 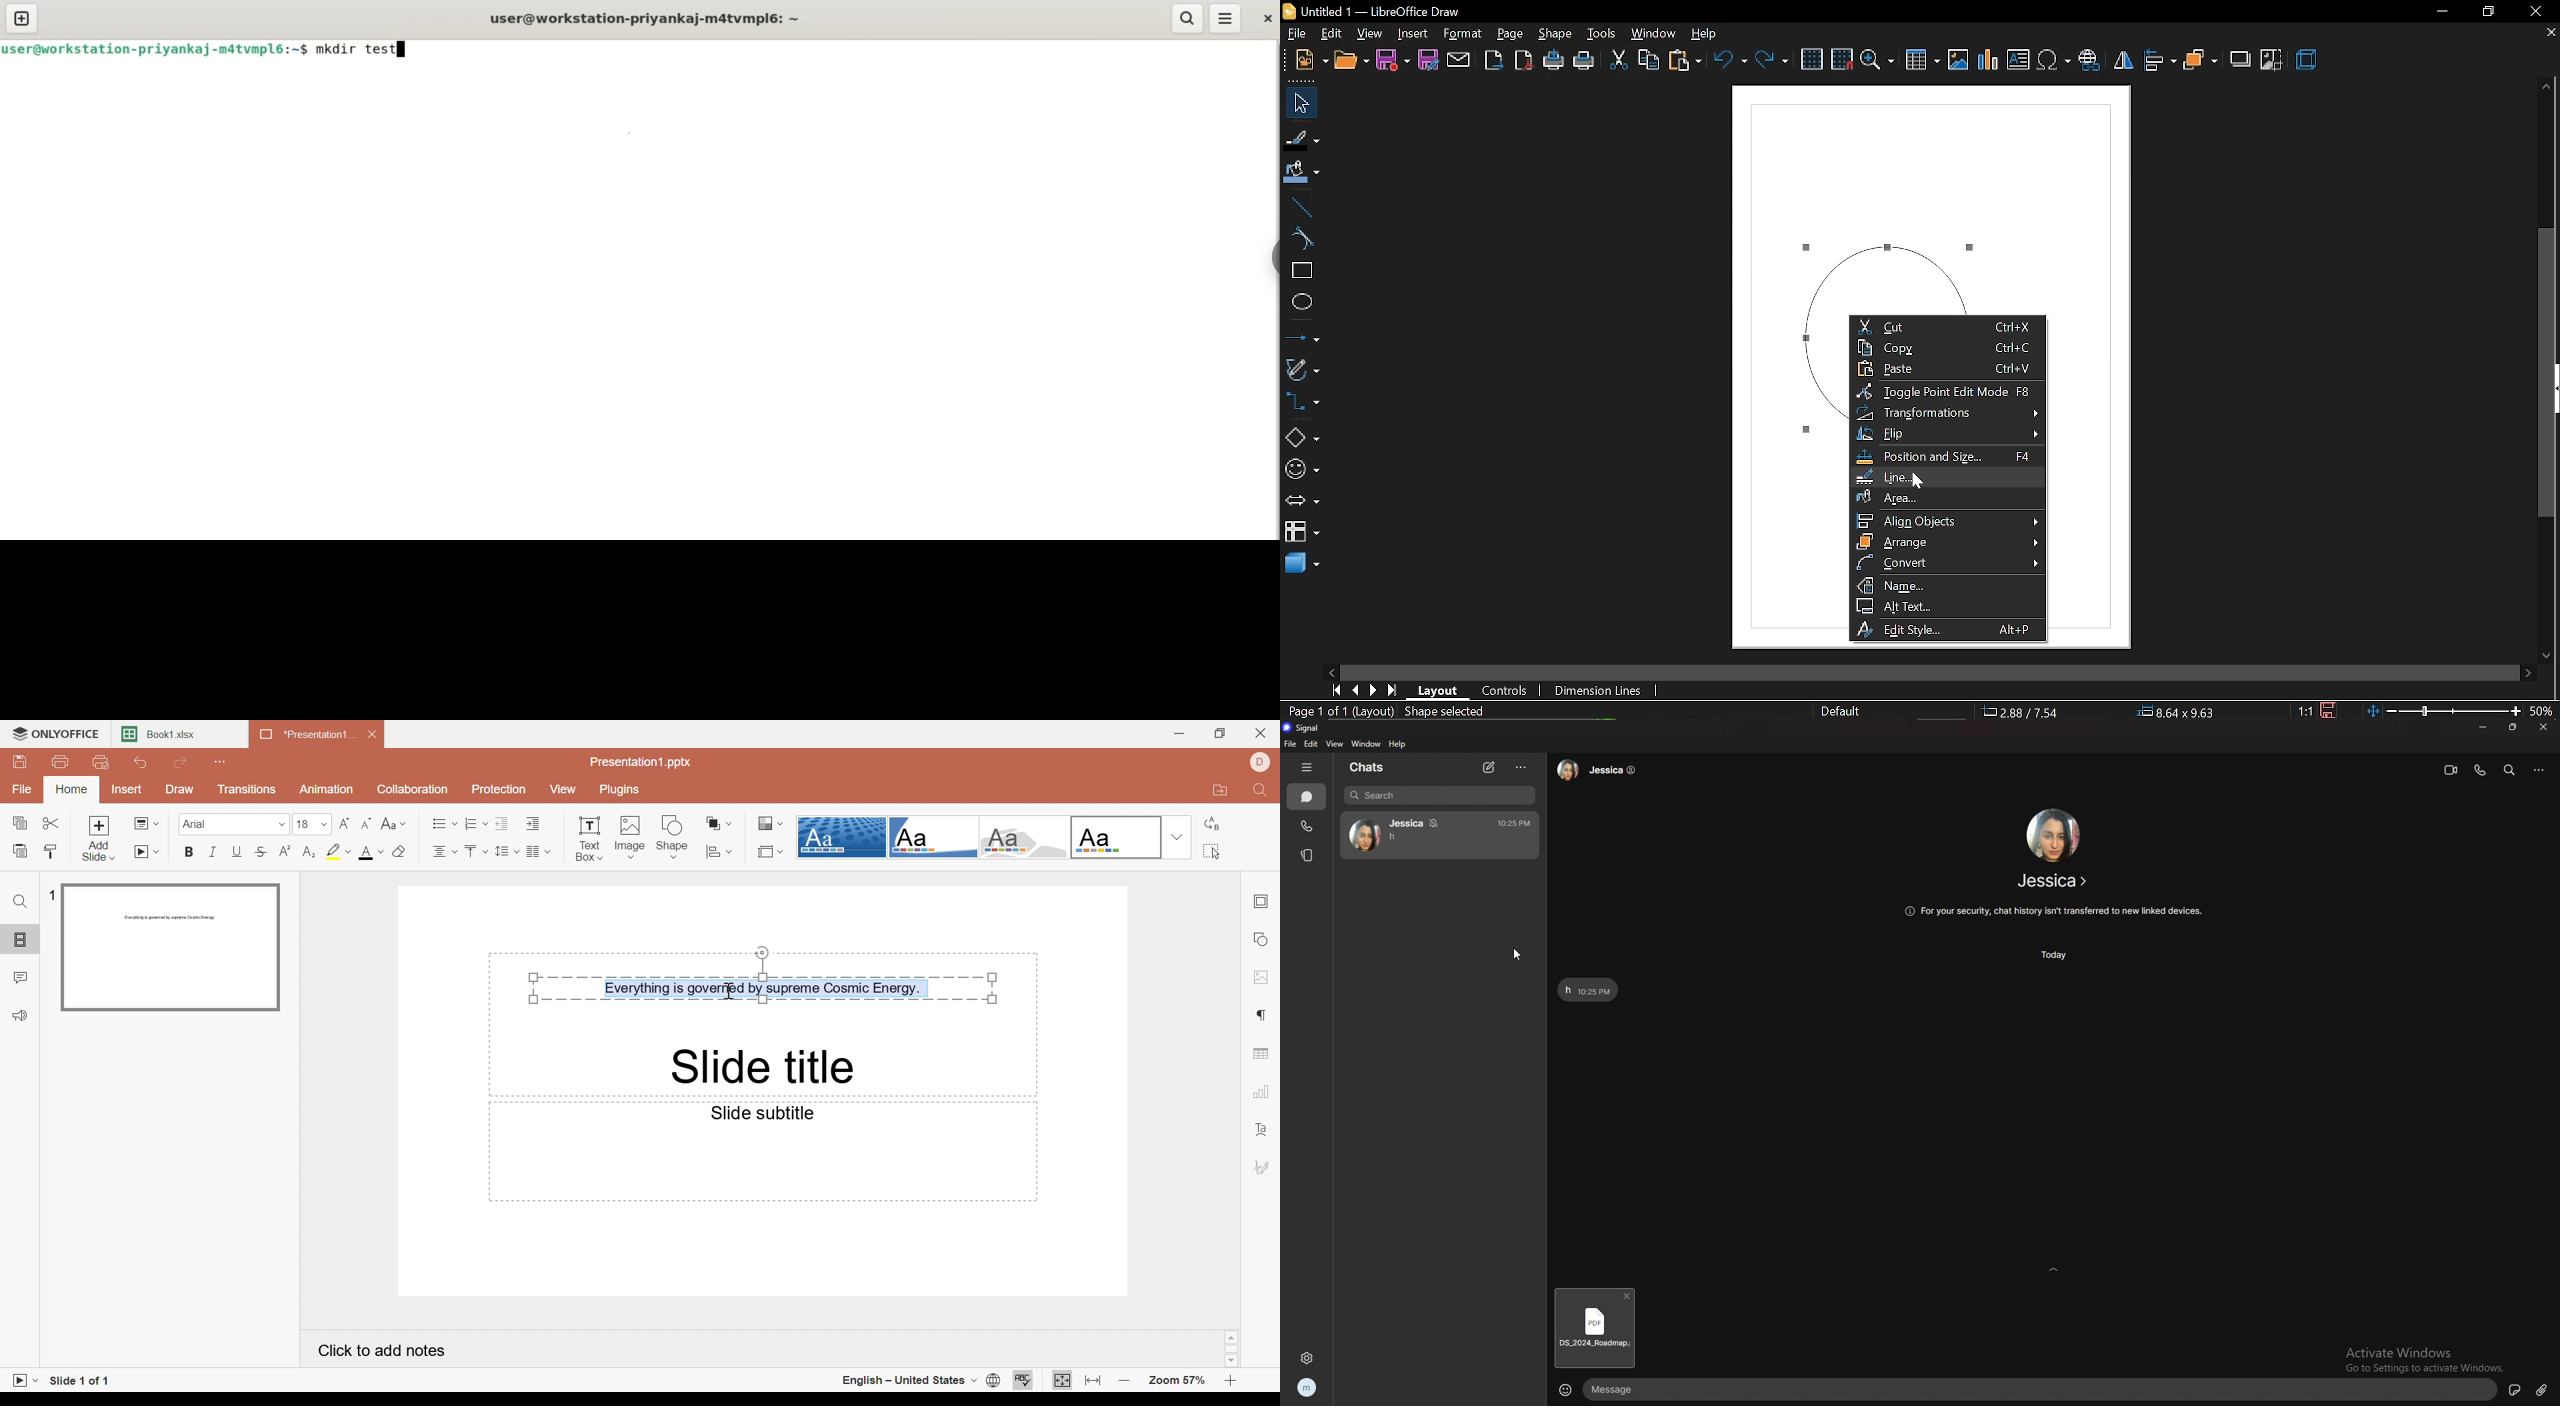 What do you see at coordinates (1946, 368) in the screenshot?
I see `paste` at bounding box center [1946, 368].